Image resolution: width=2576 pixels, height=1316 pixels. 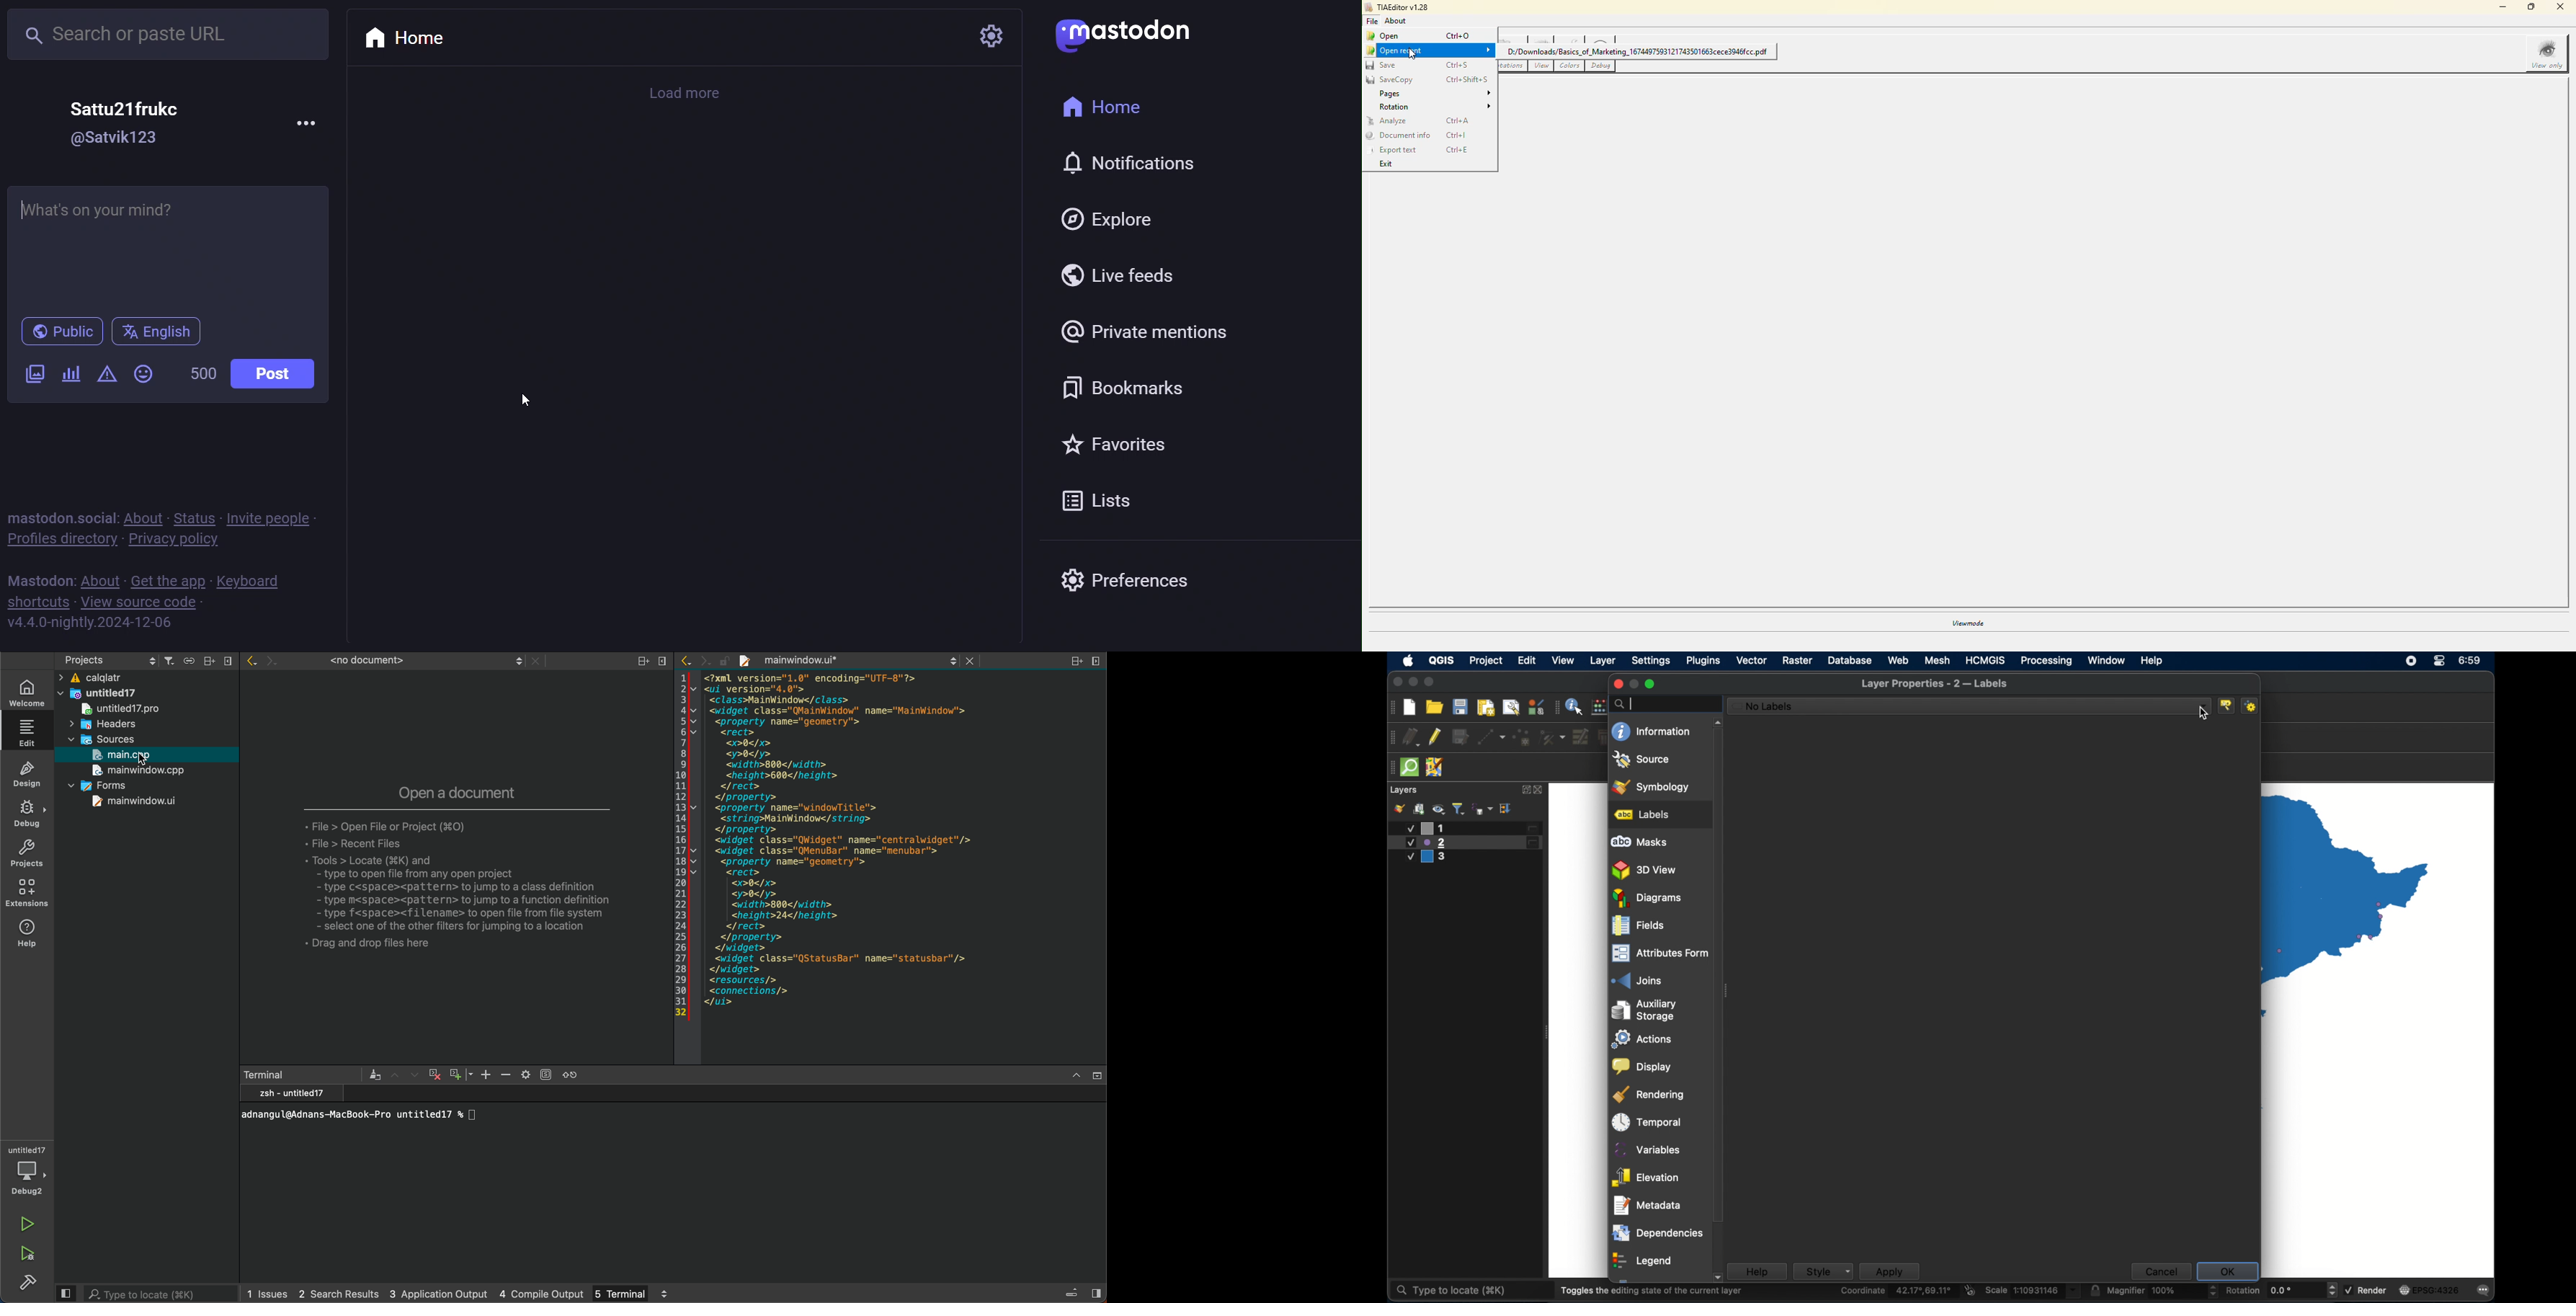 What do you see at coordinates (1651, 661) in the screenshot?
I see `settings` at bounding box center [1651, 661].